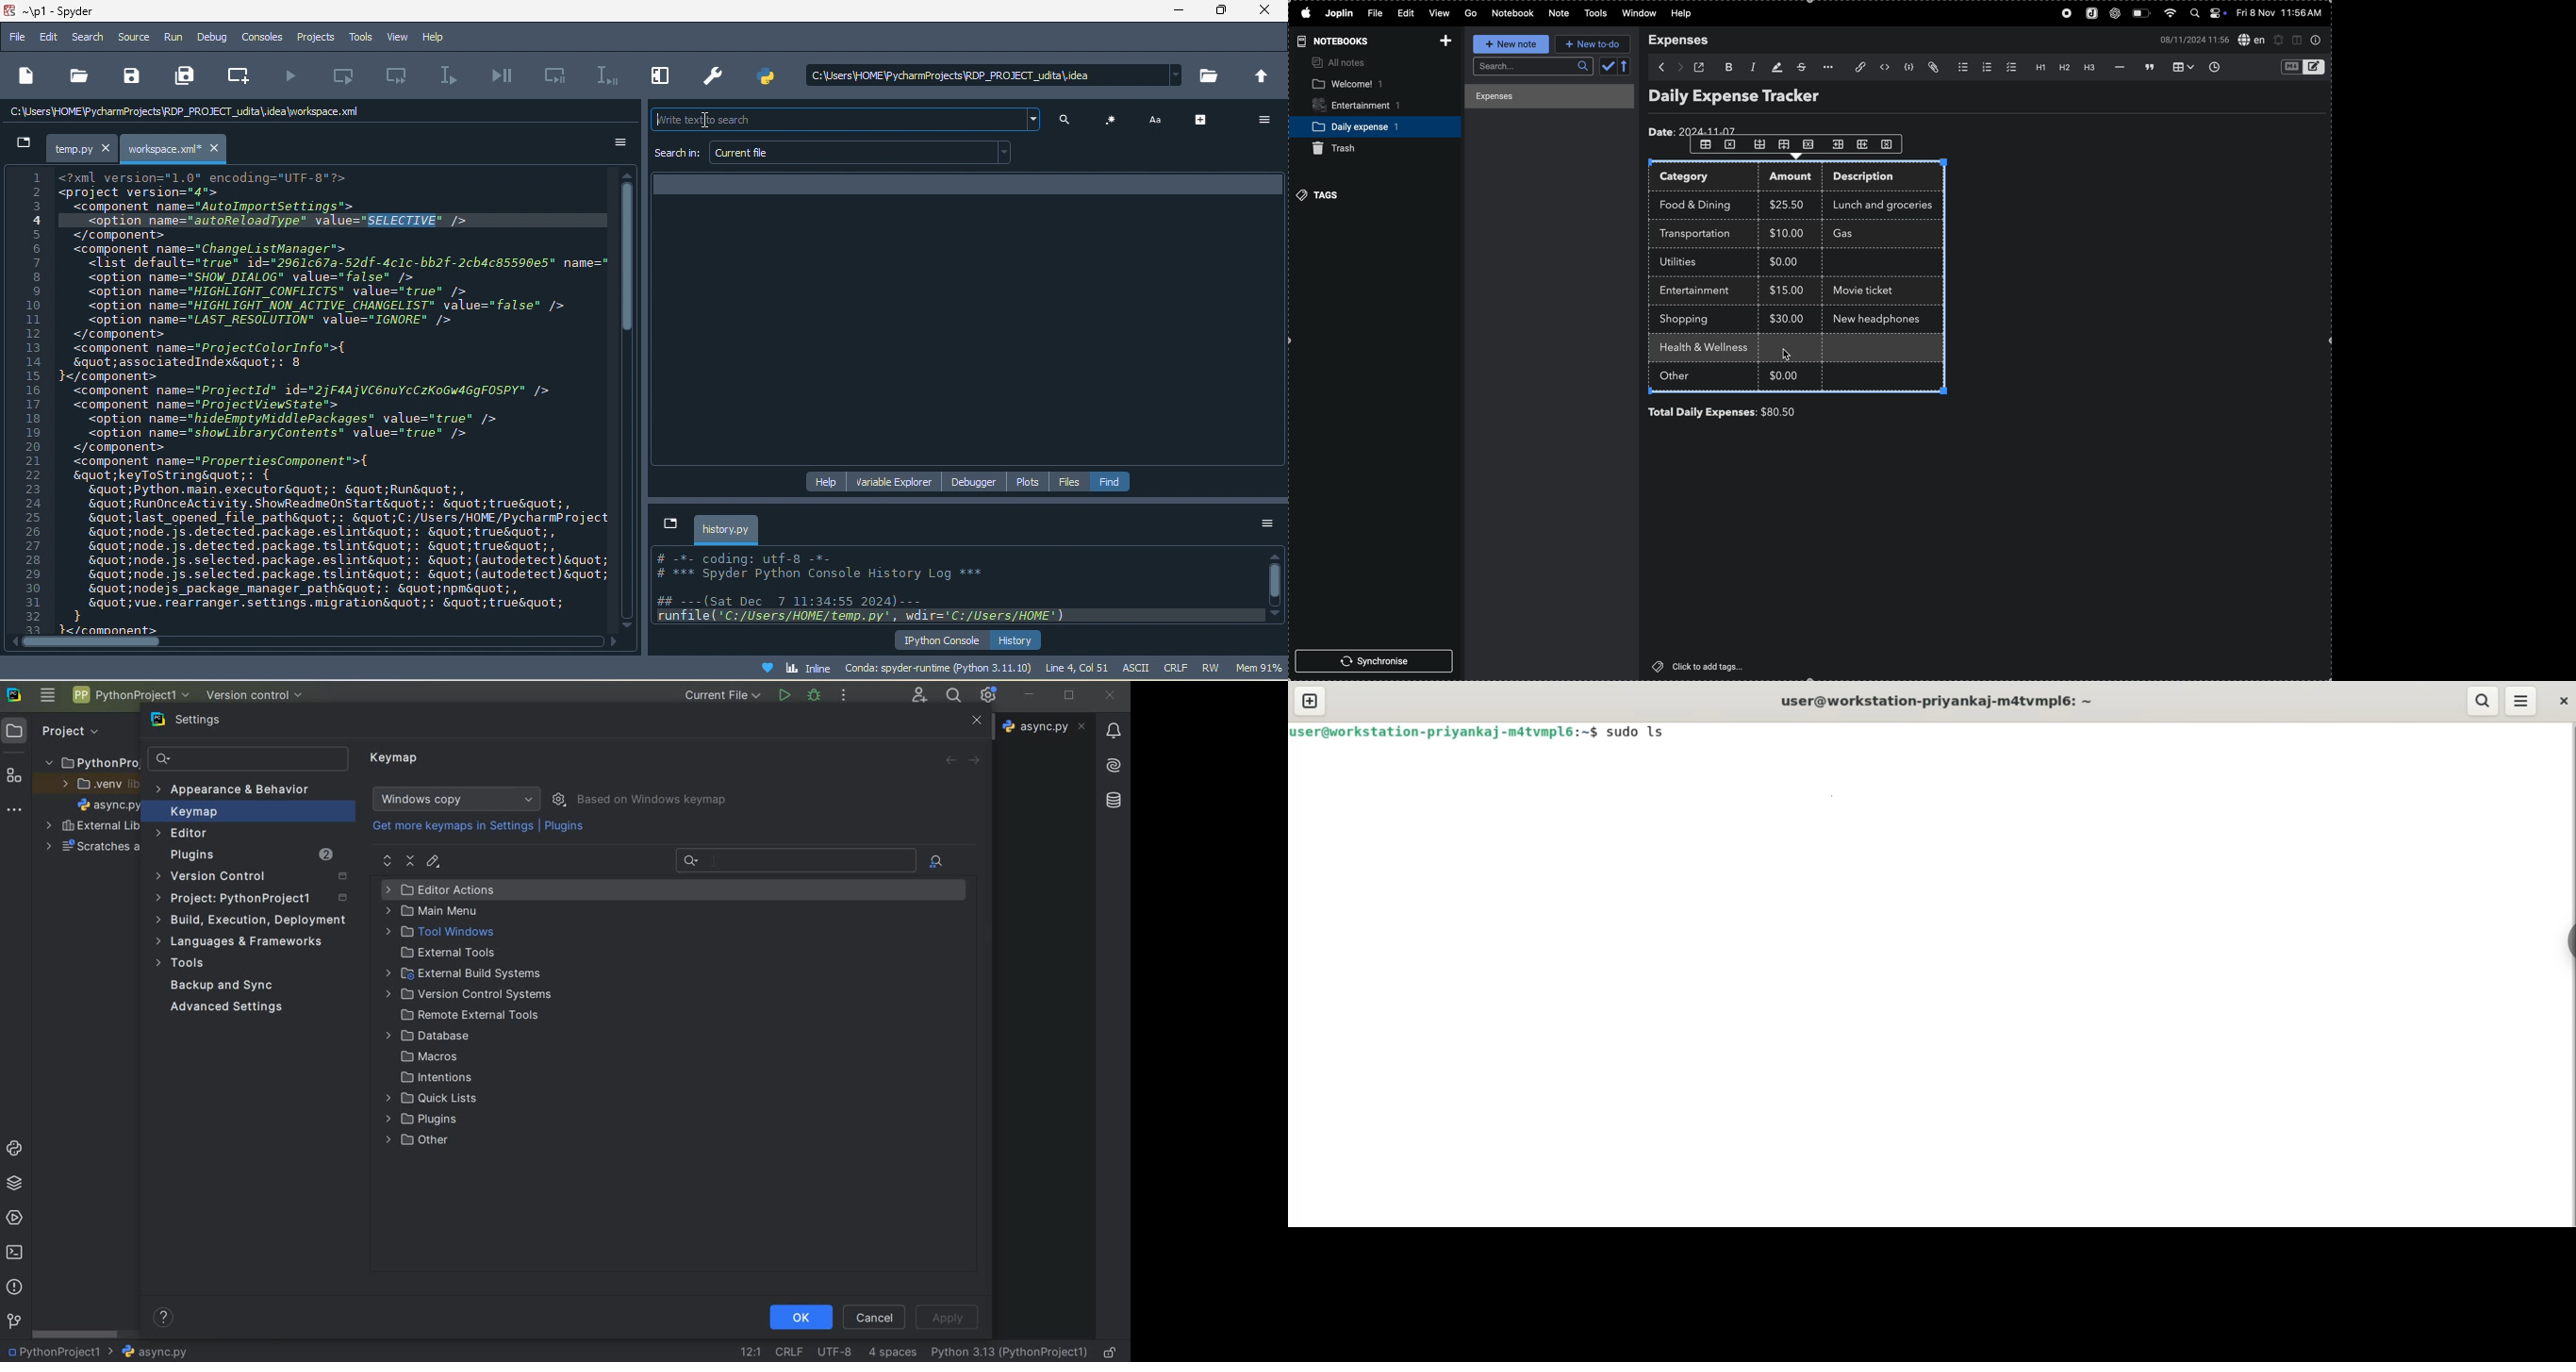 The height and width of the screenshot is (1372, 2576). I want to click on date and time, so click(2281, 13).